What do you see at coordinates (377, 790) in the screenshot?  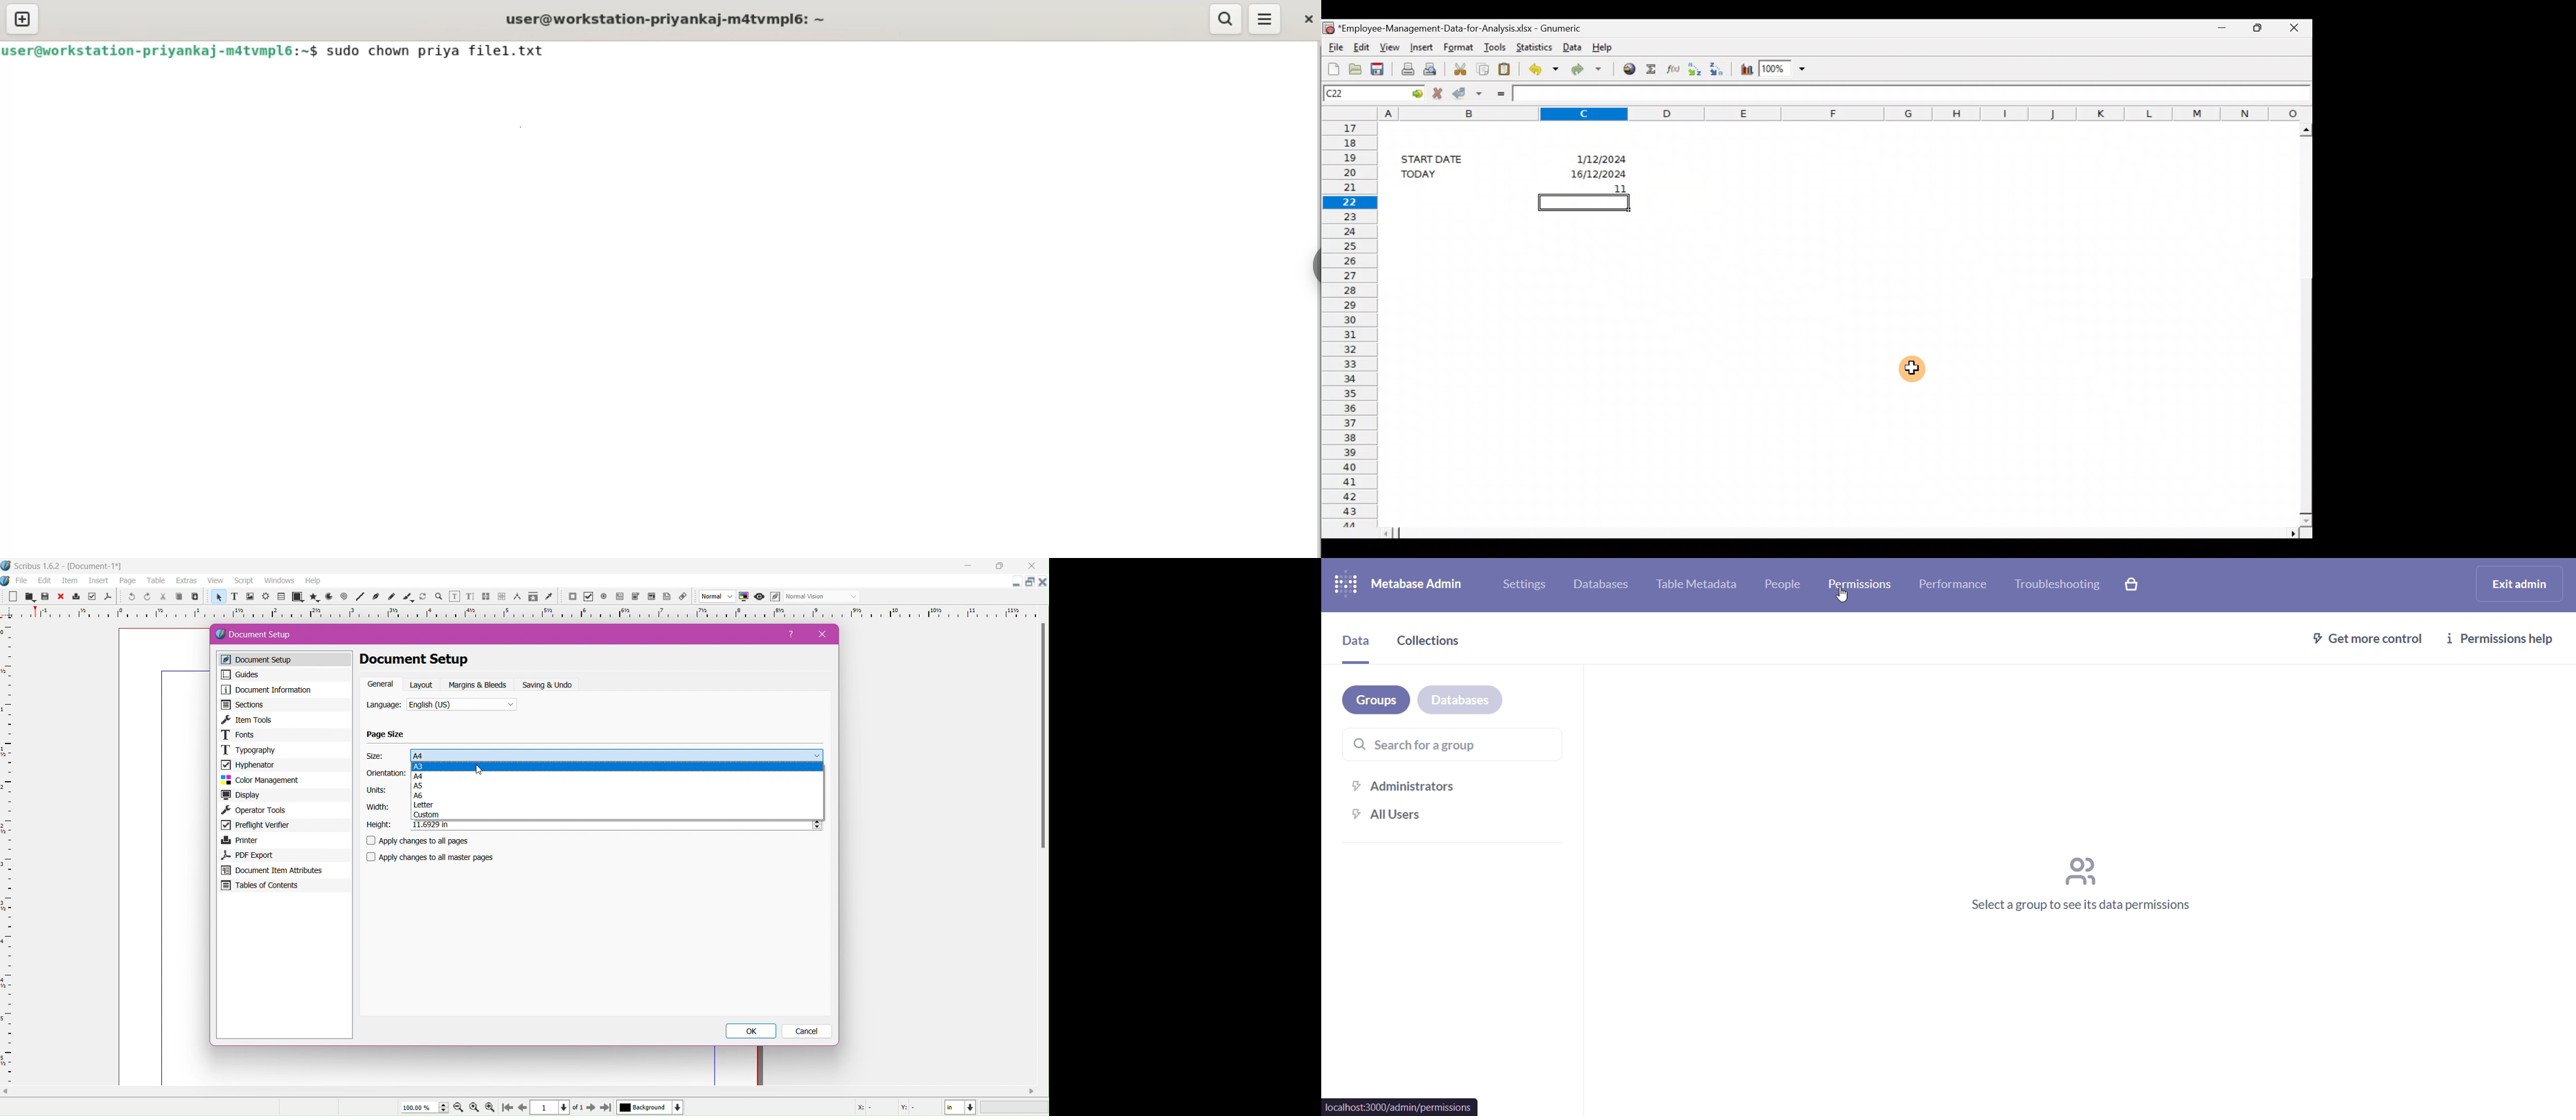 I see `Units` at bounding box center [377, 790].